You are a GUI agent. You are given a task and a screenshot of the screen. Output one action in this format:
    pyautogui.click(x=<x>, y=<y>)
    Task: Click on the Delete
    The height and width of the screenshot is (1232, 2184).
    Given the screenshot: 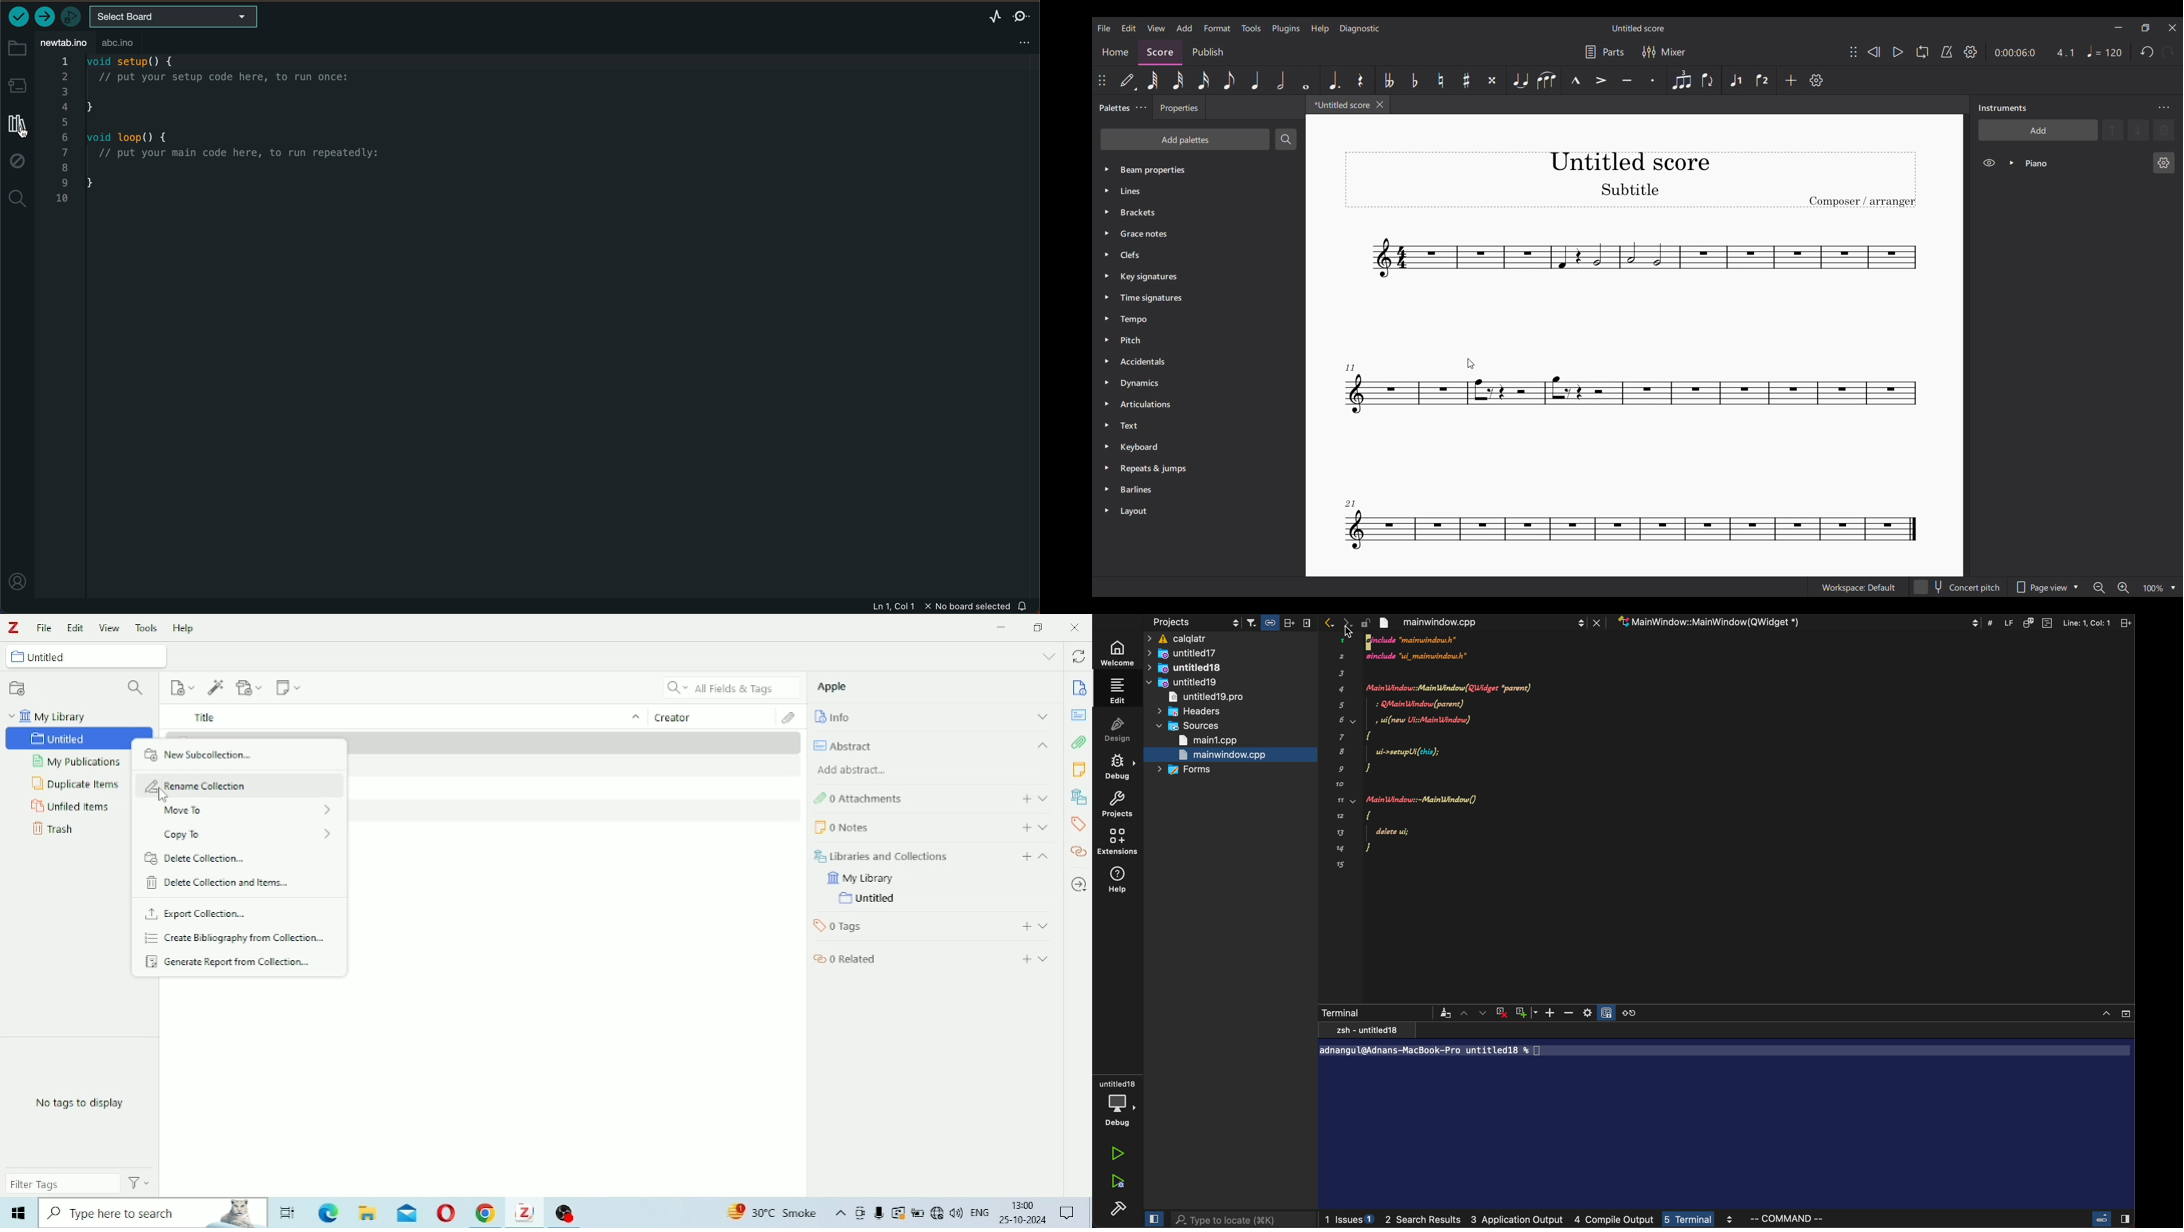 What is the action you would take?
    pyautogui.click(x=2164, y=130)
    